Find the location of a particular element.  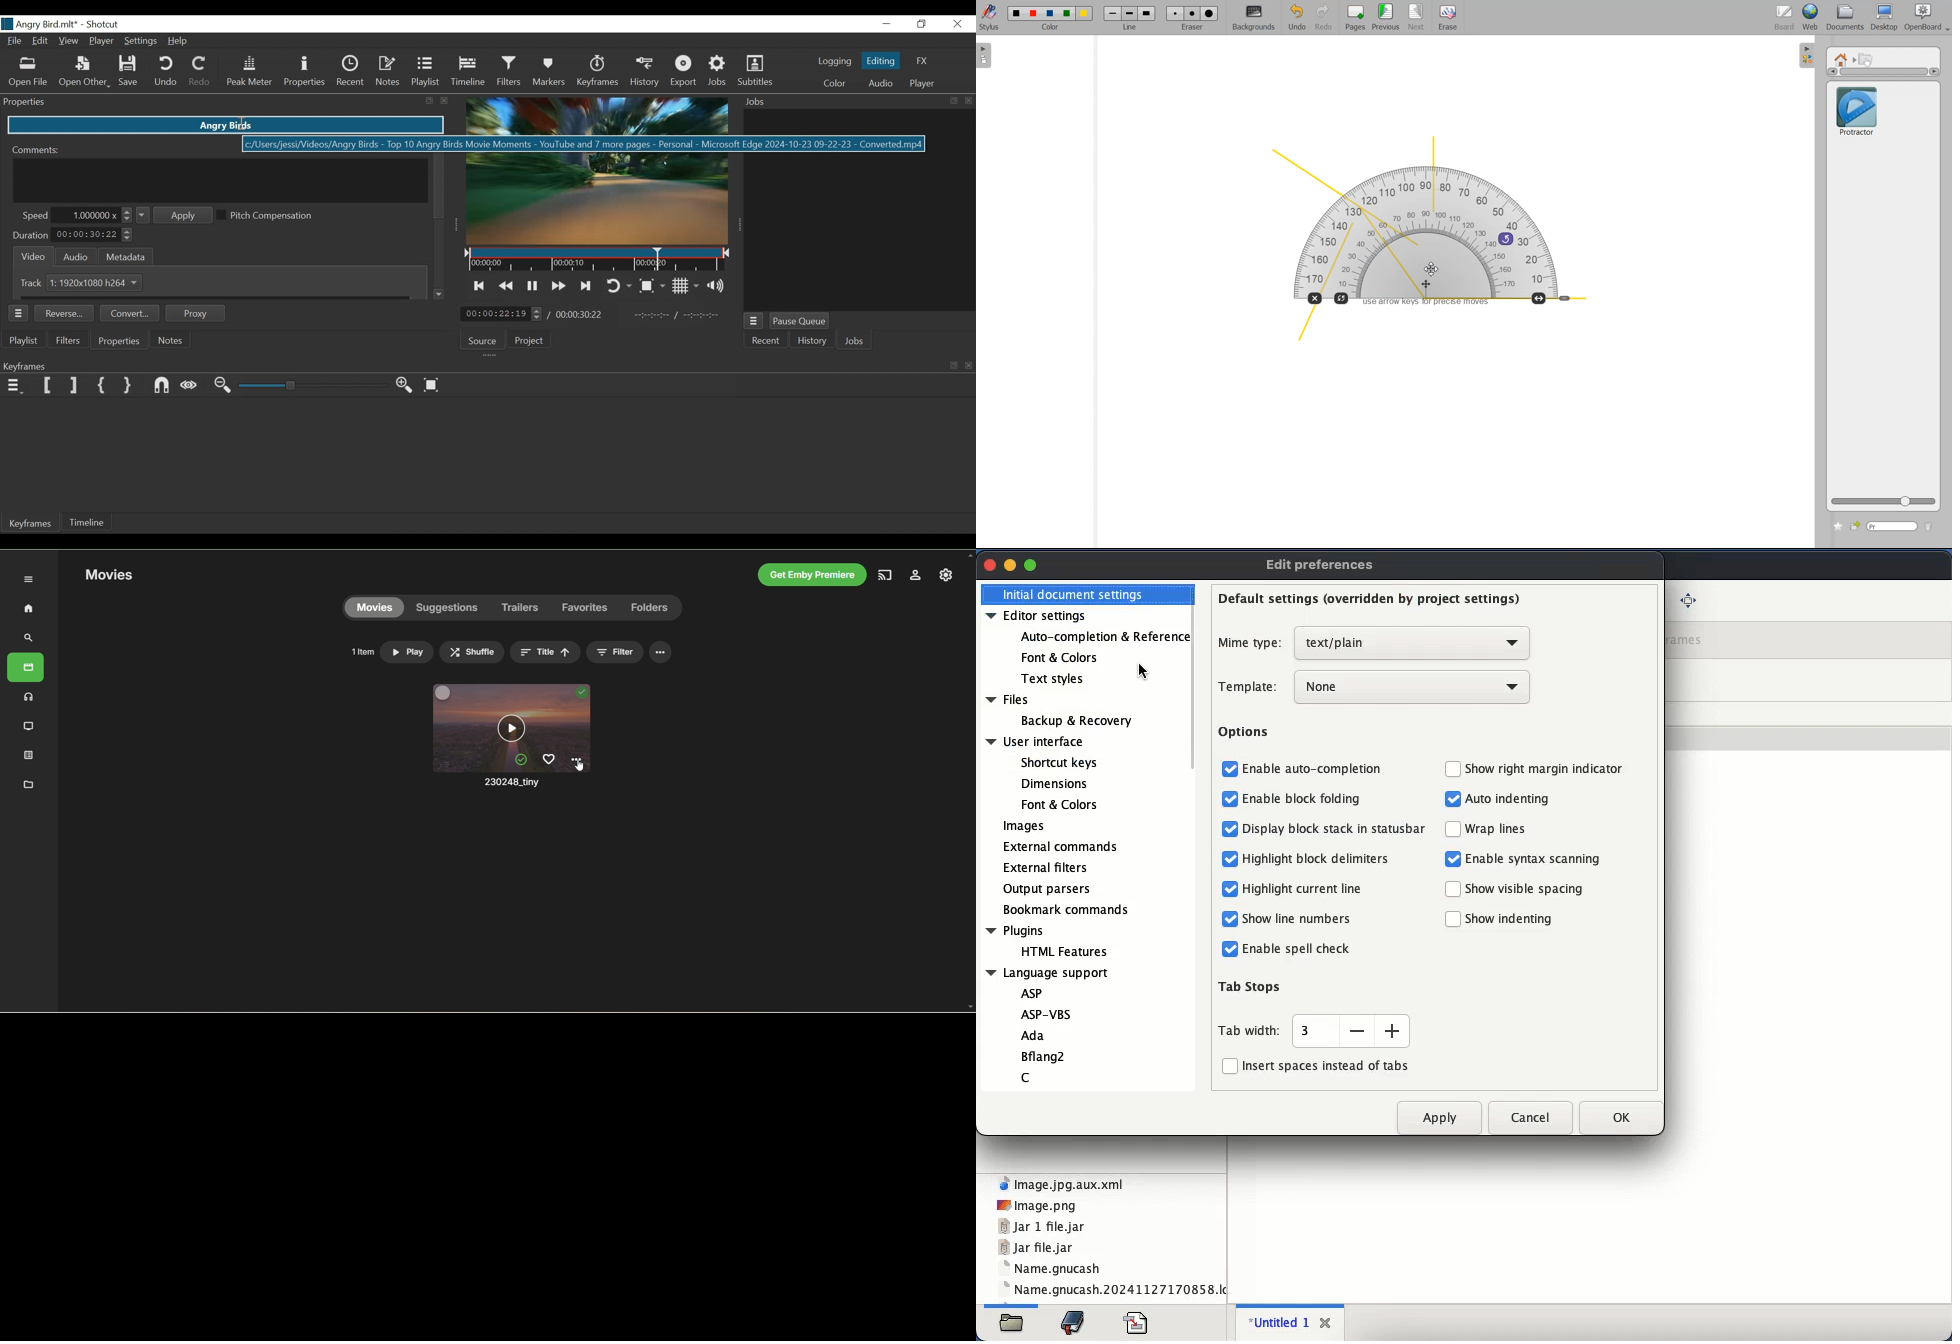

Undo is located at coordinates (166, 73).